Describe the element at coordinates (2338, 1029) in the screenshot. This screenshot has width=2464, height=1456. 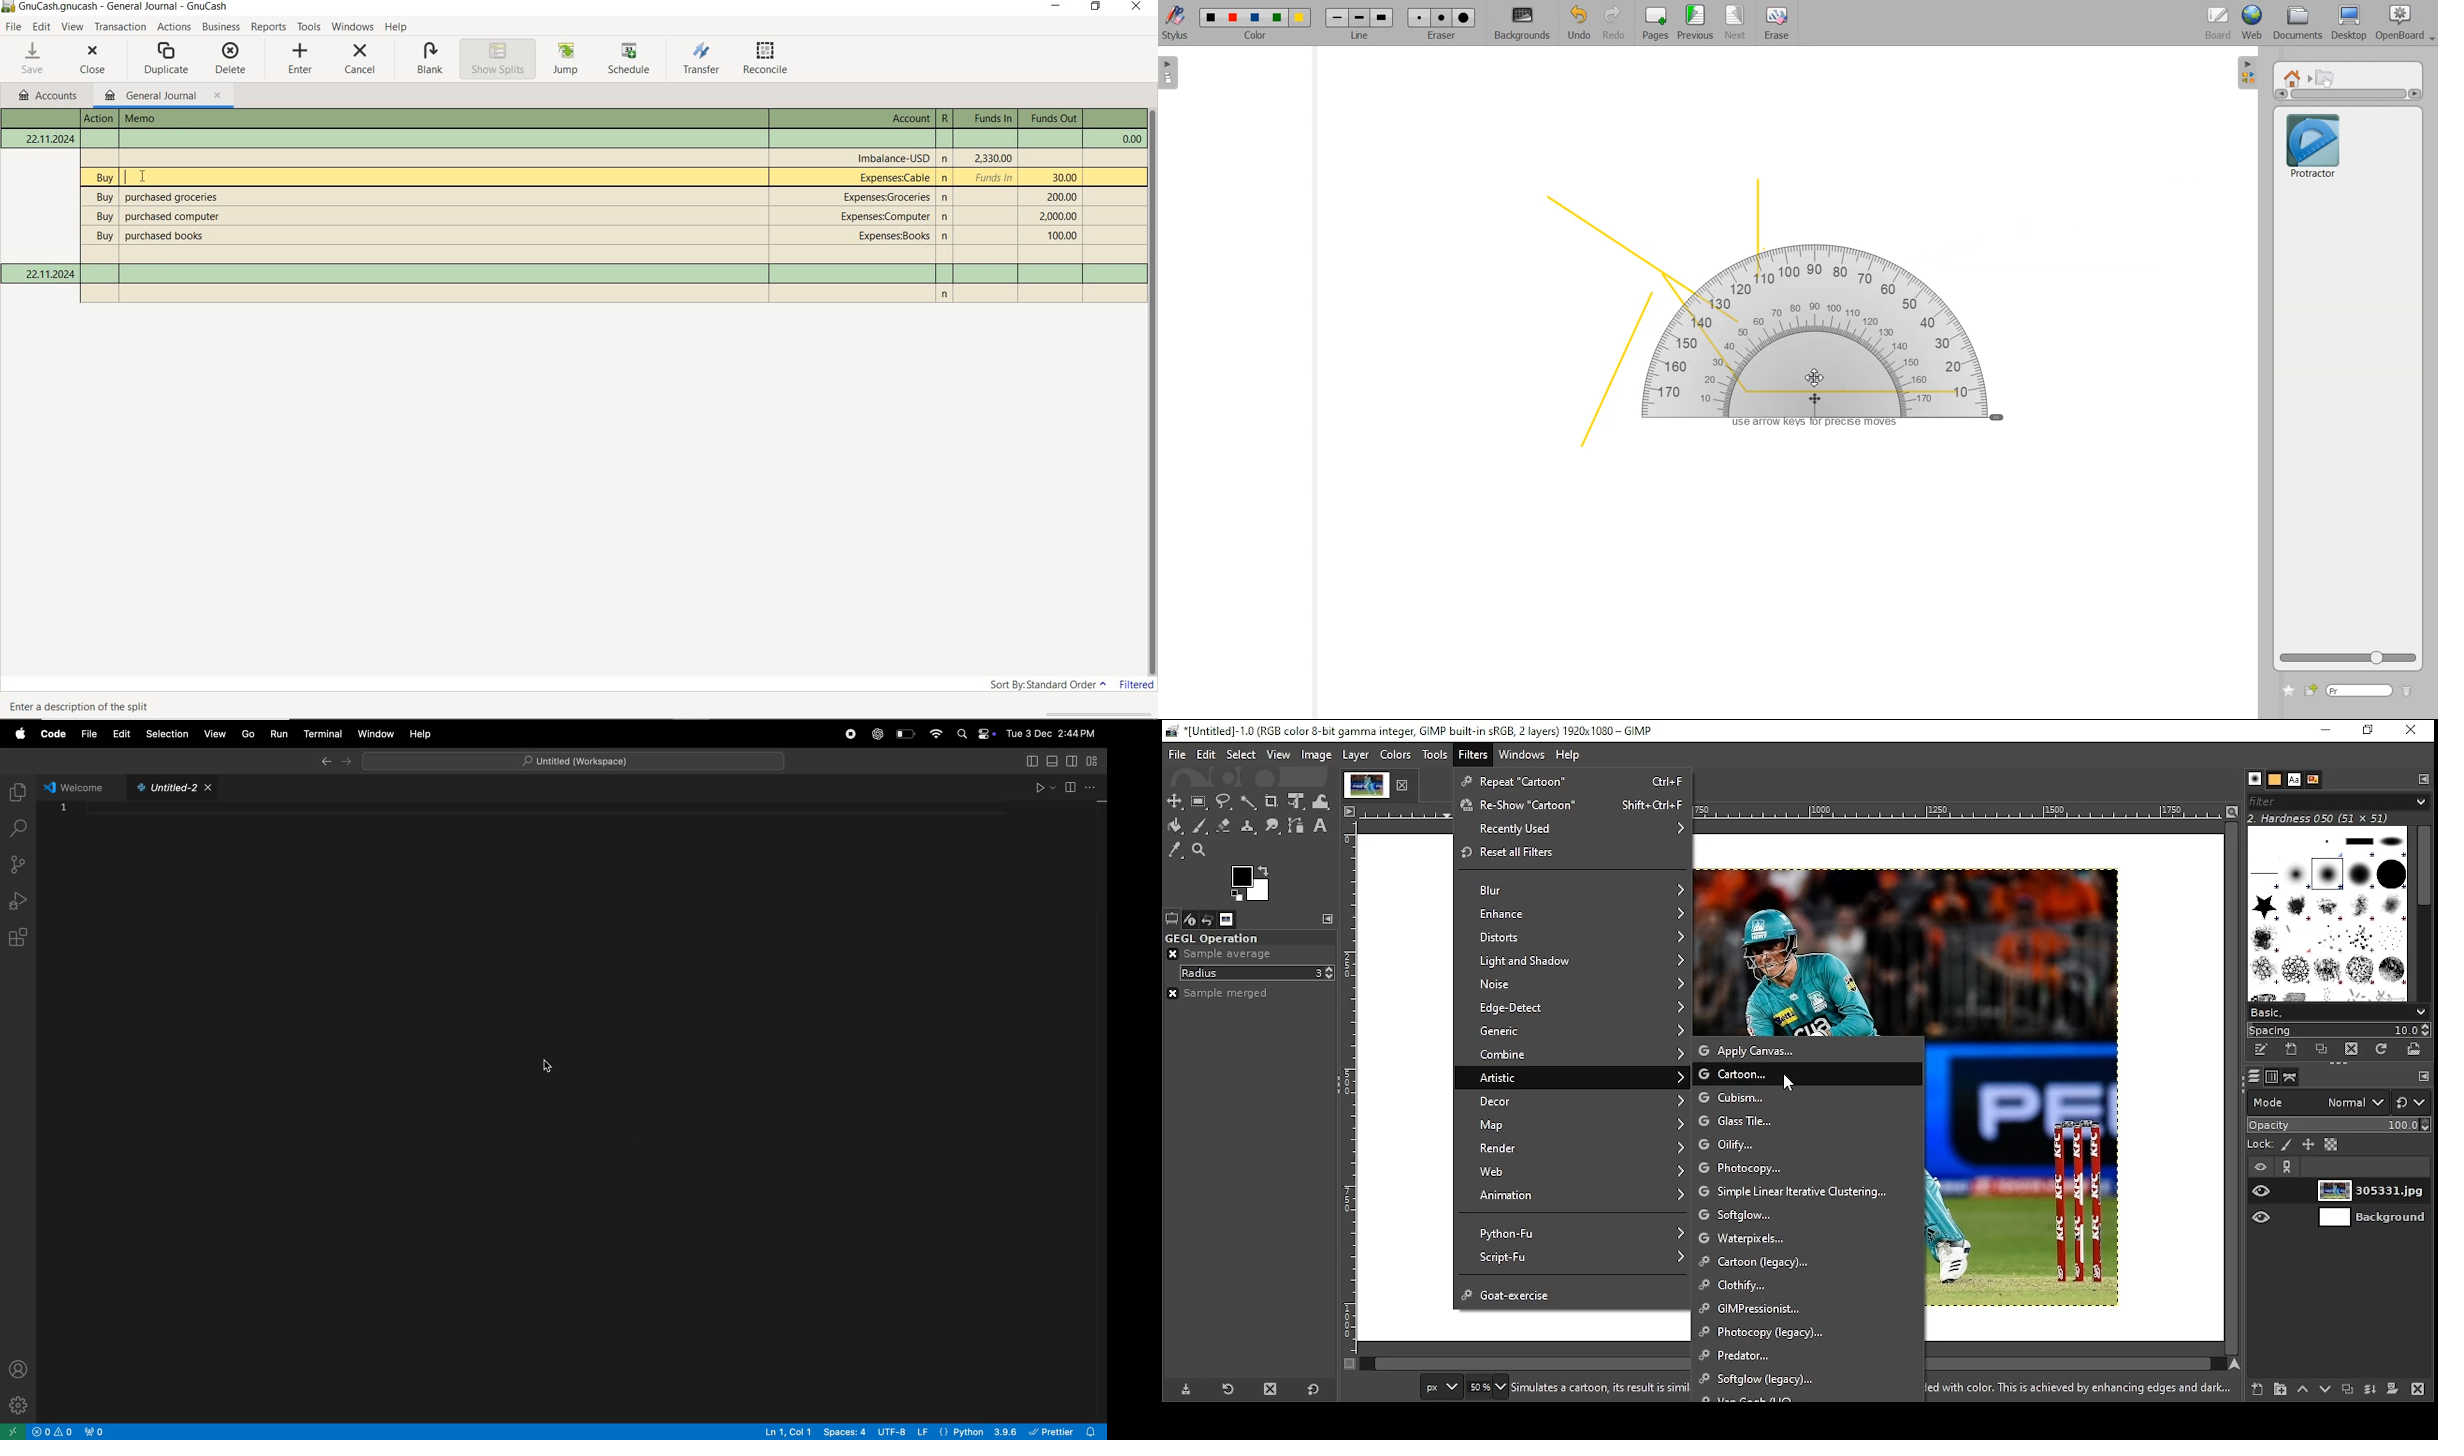
I see `spacing` at that location.